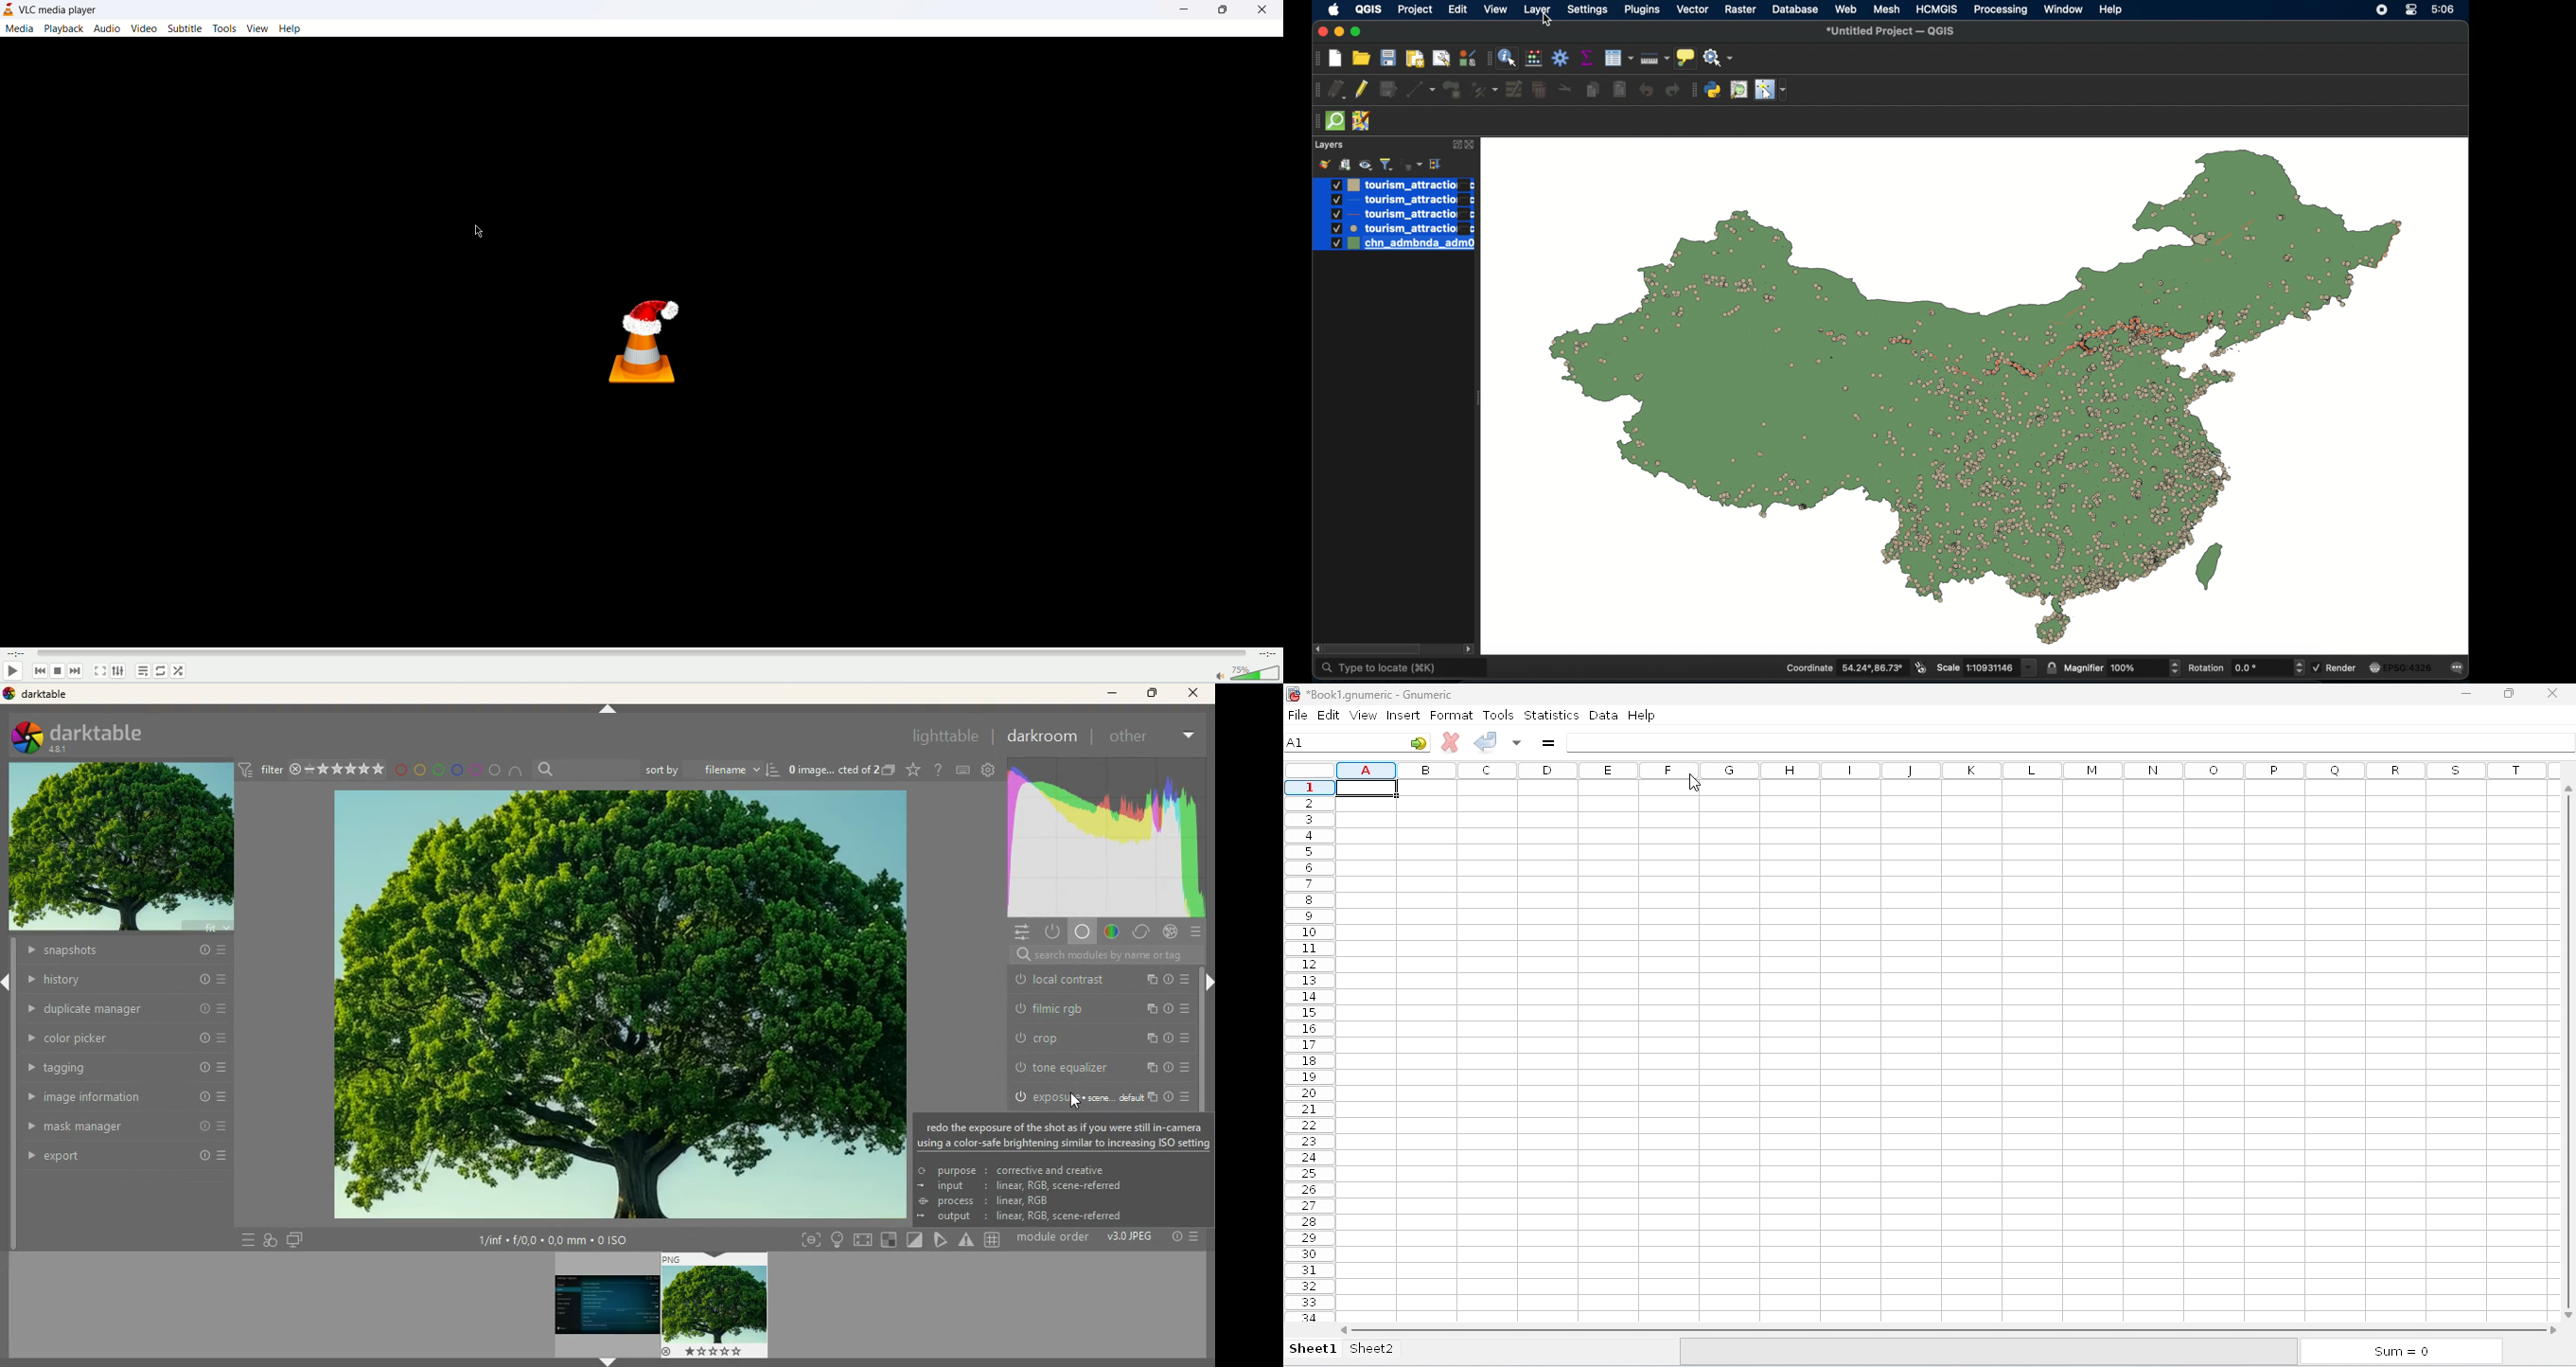  Describe the element at coordinates (2051, 666) in the screenshot. I see `lock scale` at that location.